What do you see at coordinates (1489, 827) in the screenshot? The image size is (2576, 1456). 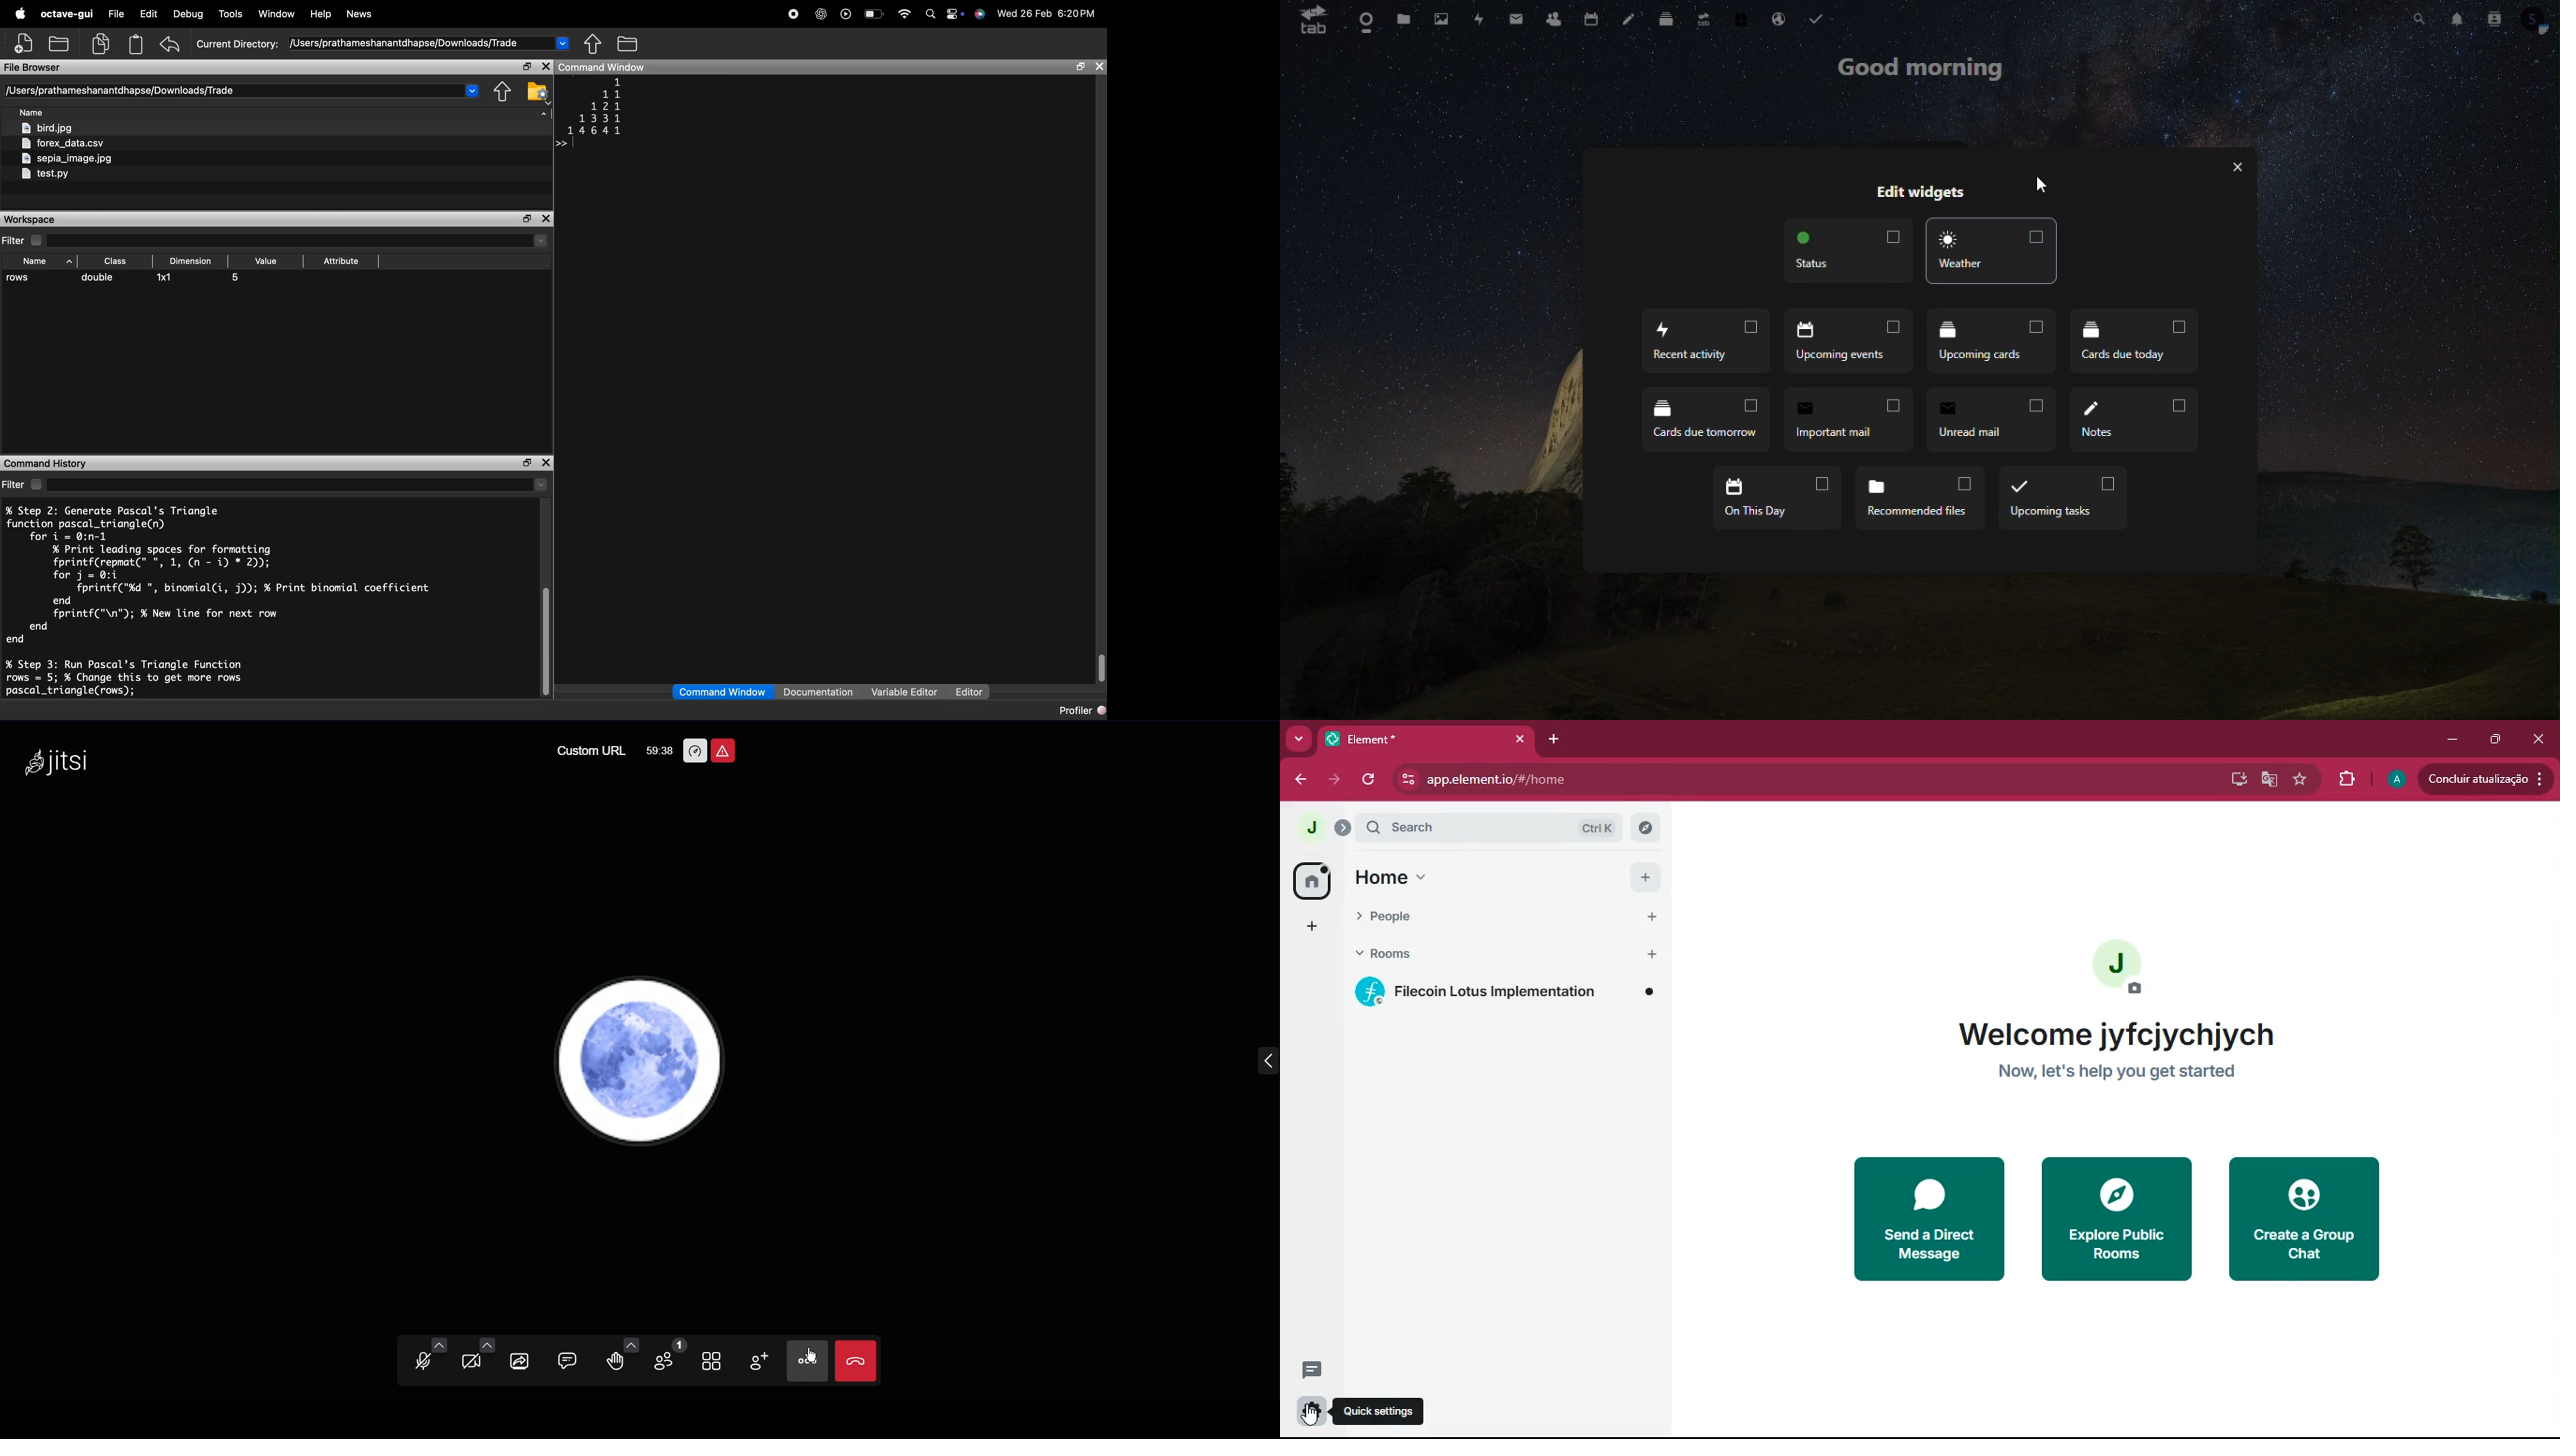 I see `search` at bounding box center [1489, 827].